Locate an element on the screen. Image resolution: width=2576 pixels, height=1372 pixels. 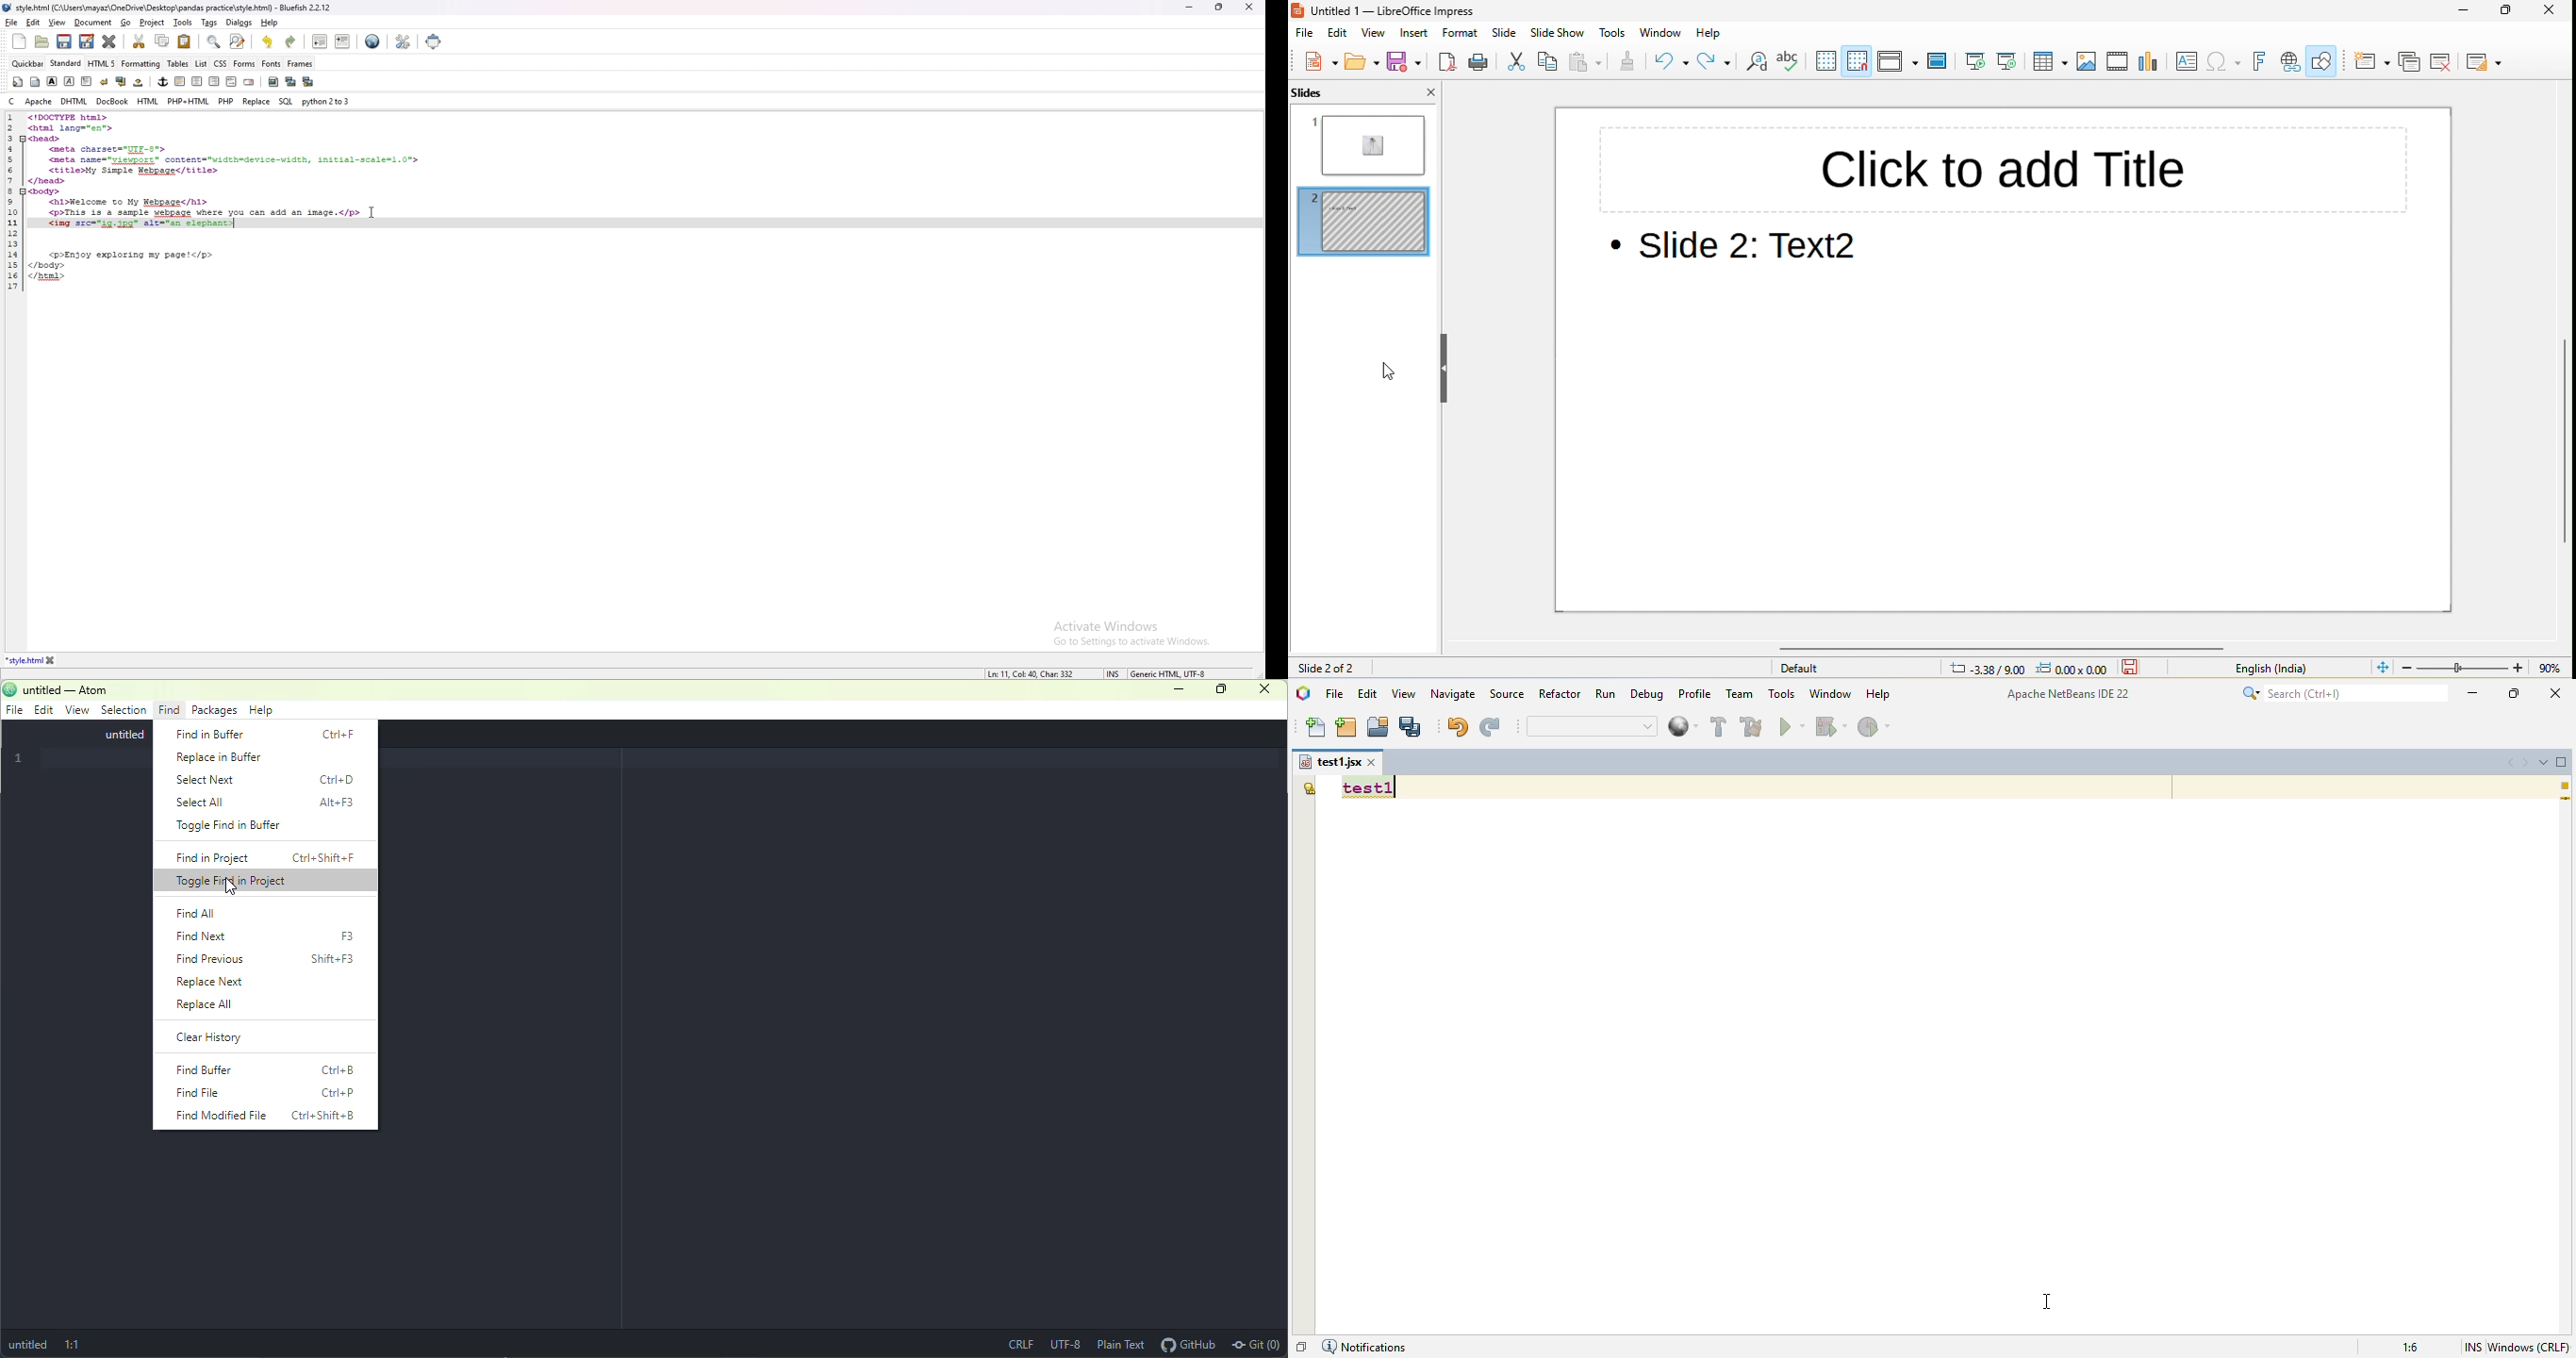
source is located at coordinates (1508, 694).